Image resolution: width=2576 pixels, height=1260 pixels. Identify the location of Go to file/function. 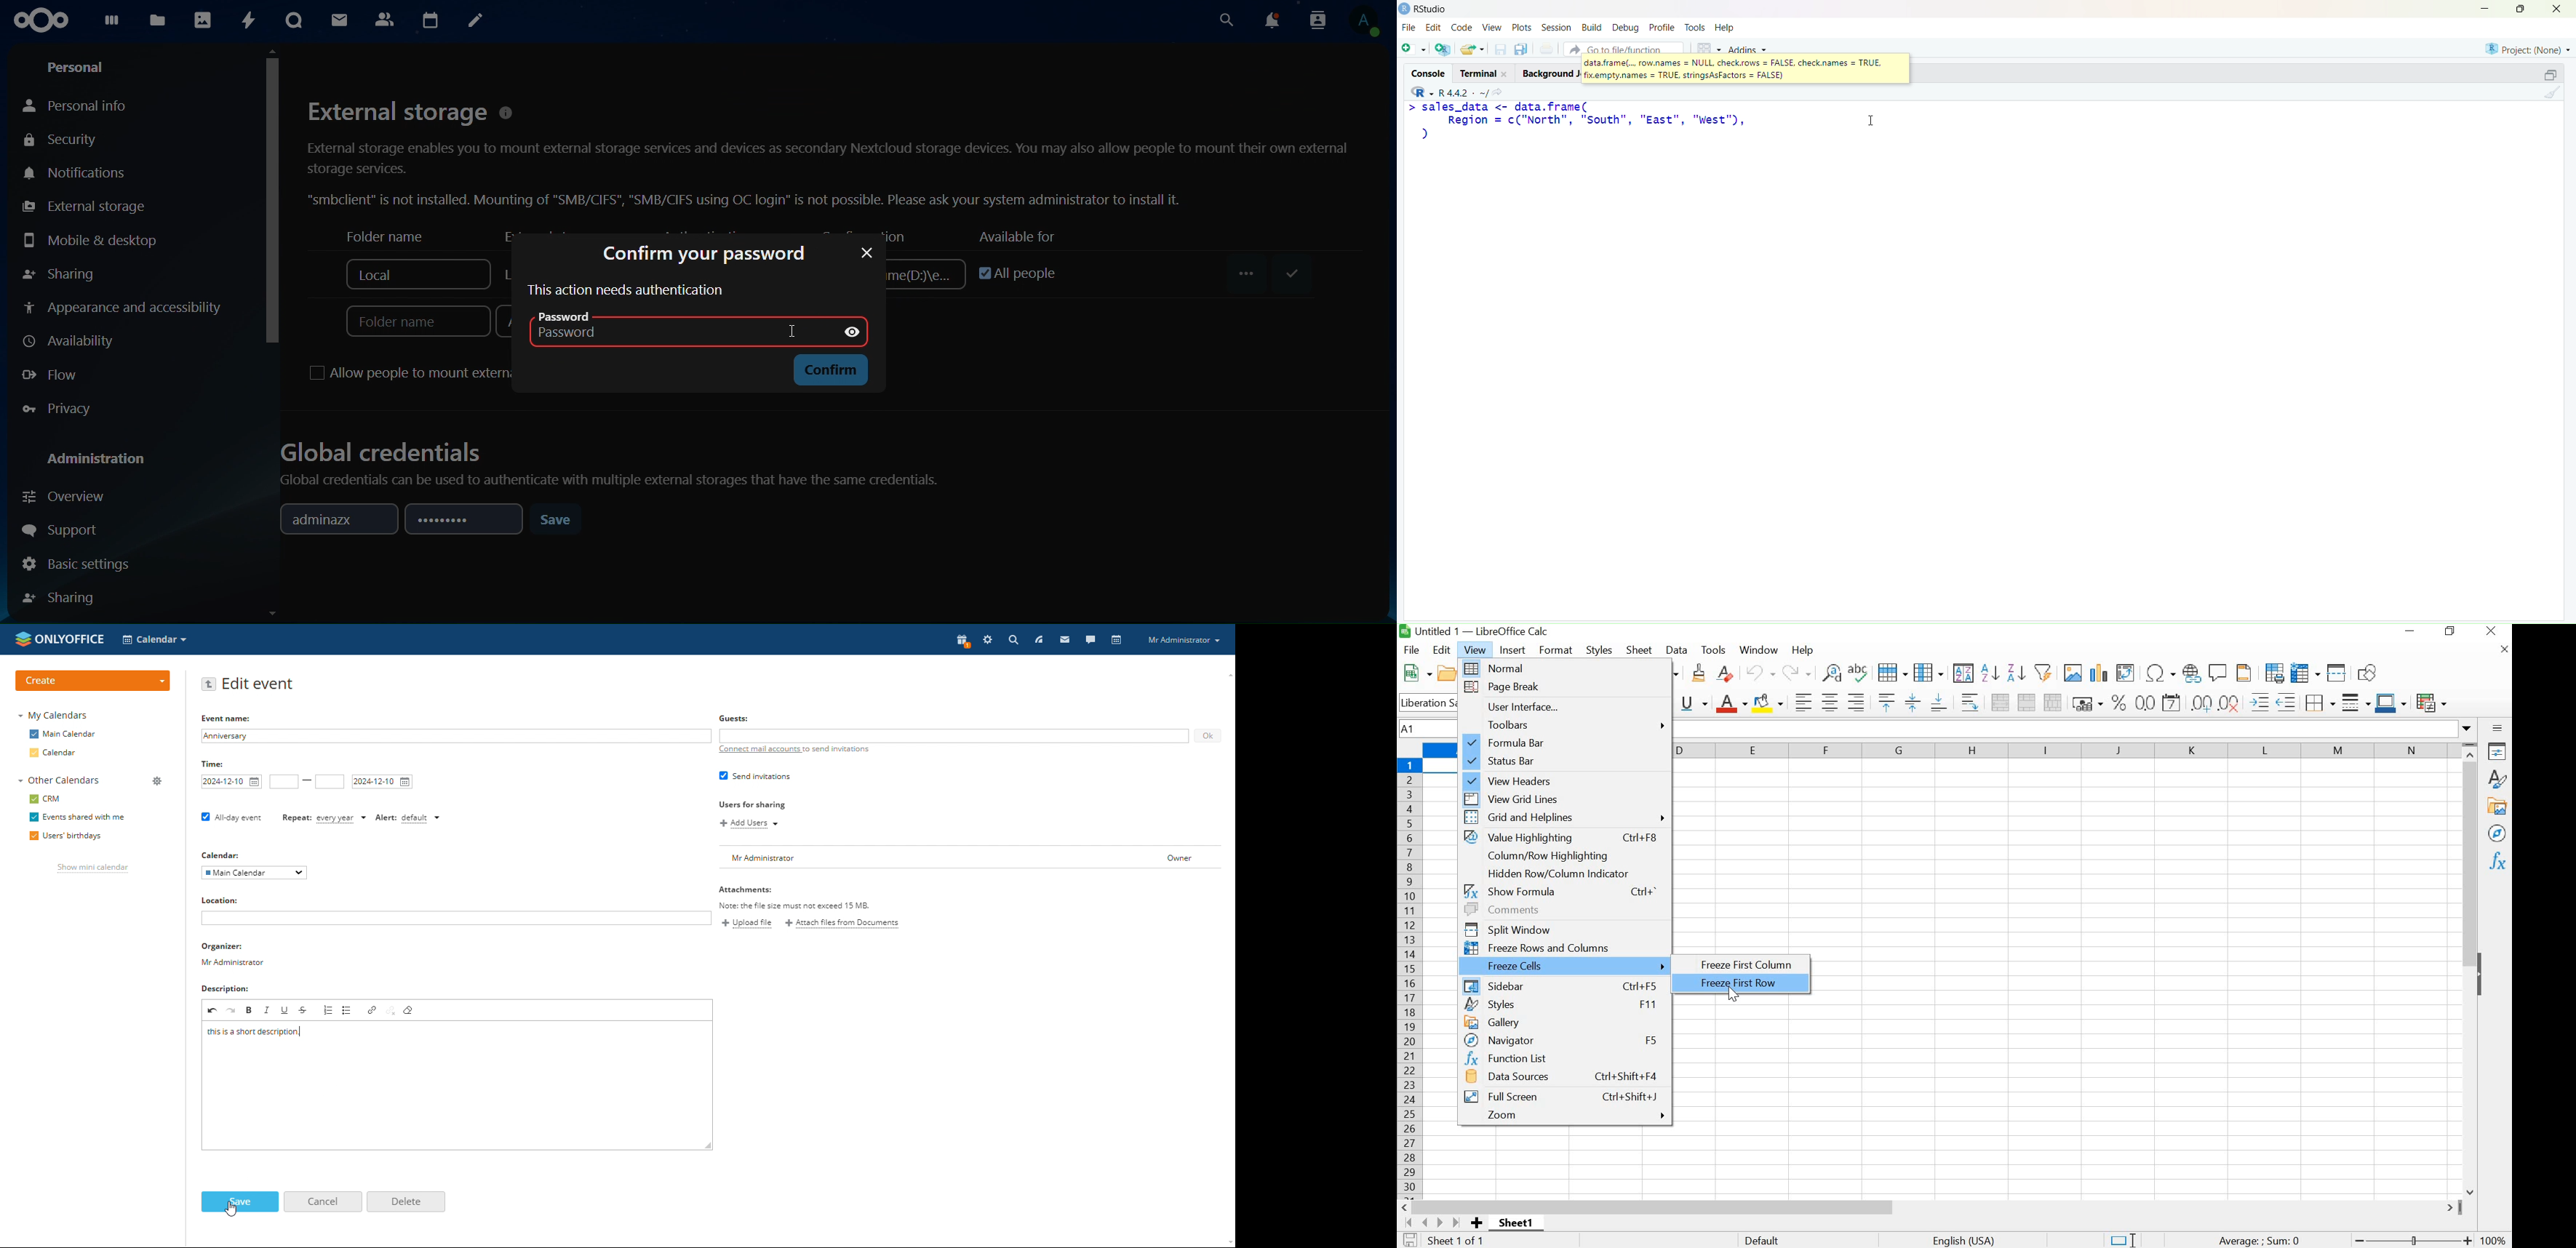
(1623, 47).